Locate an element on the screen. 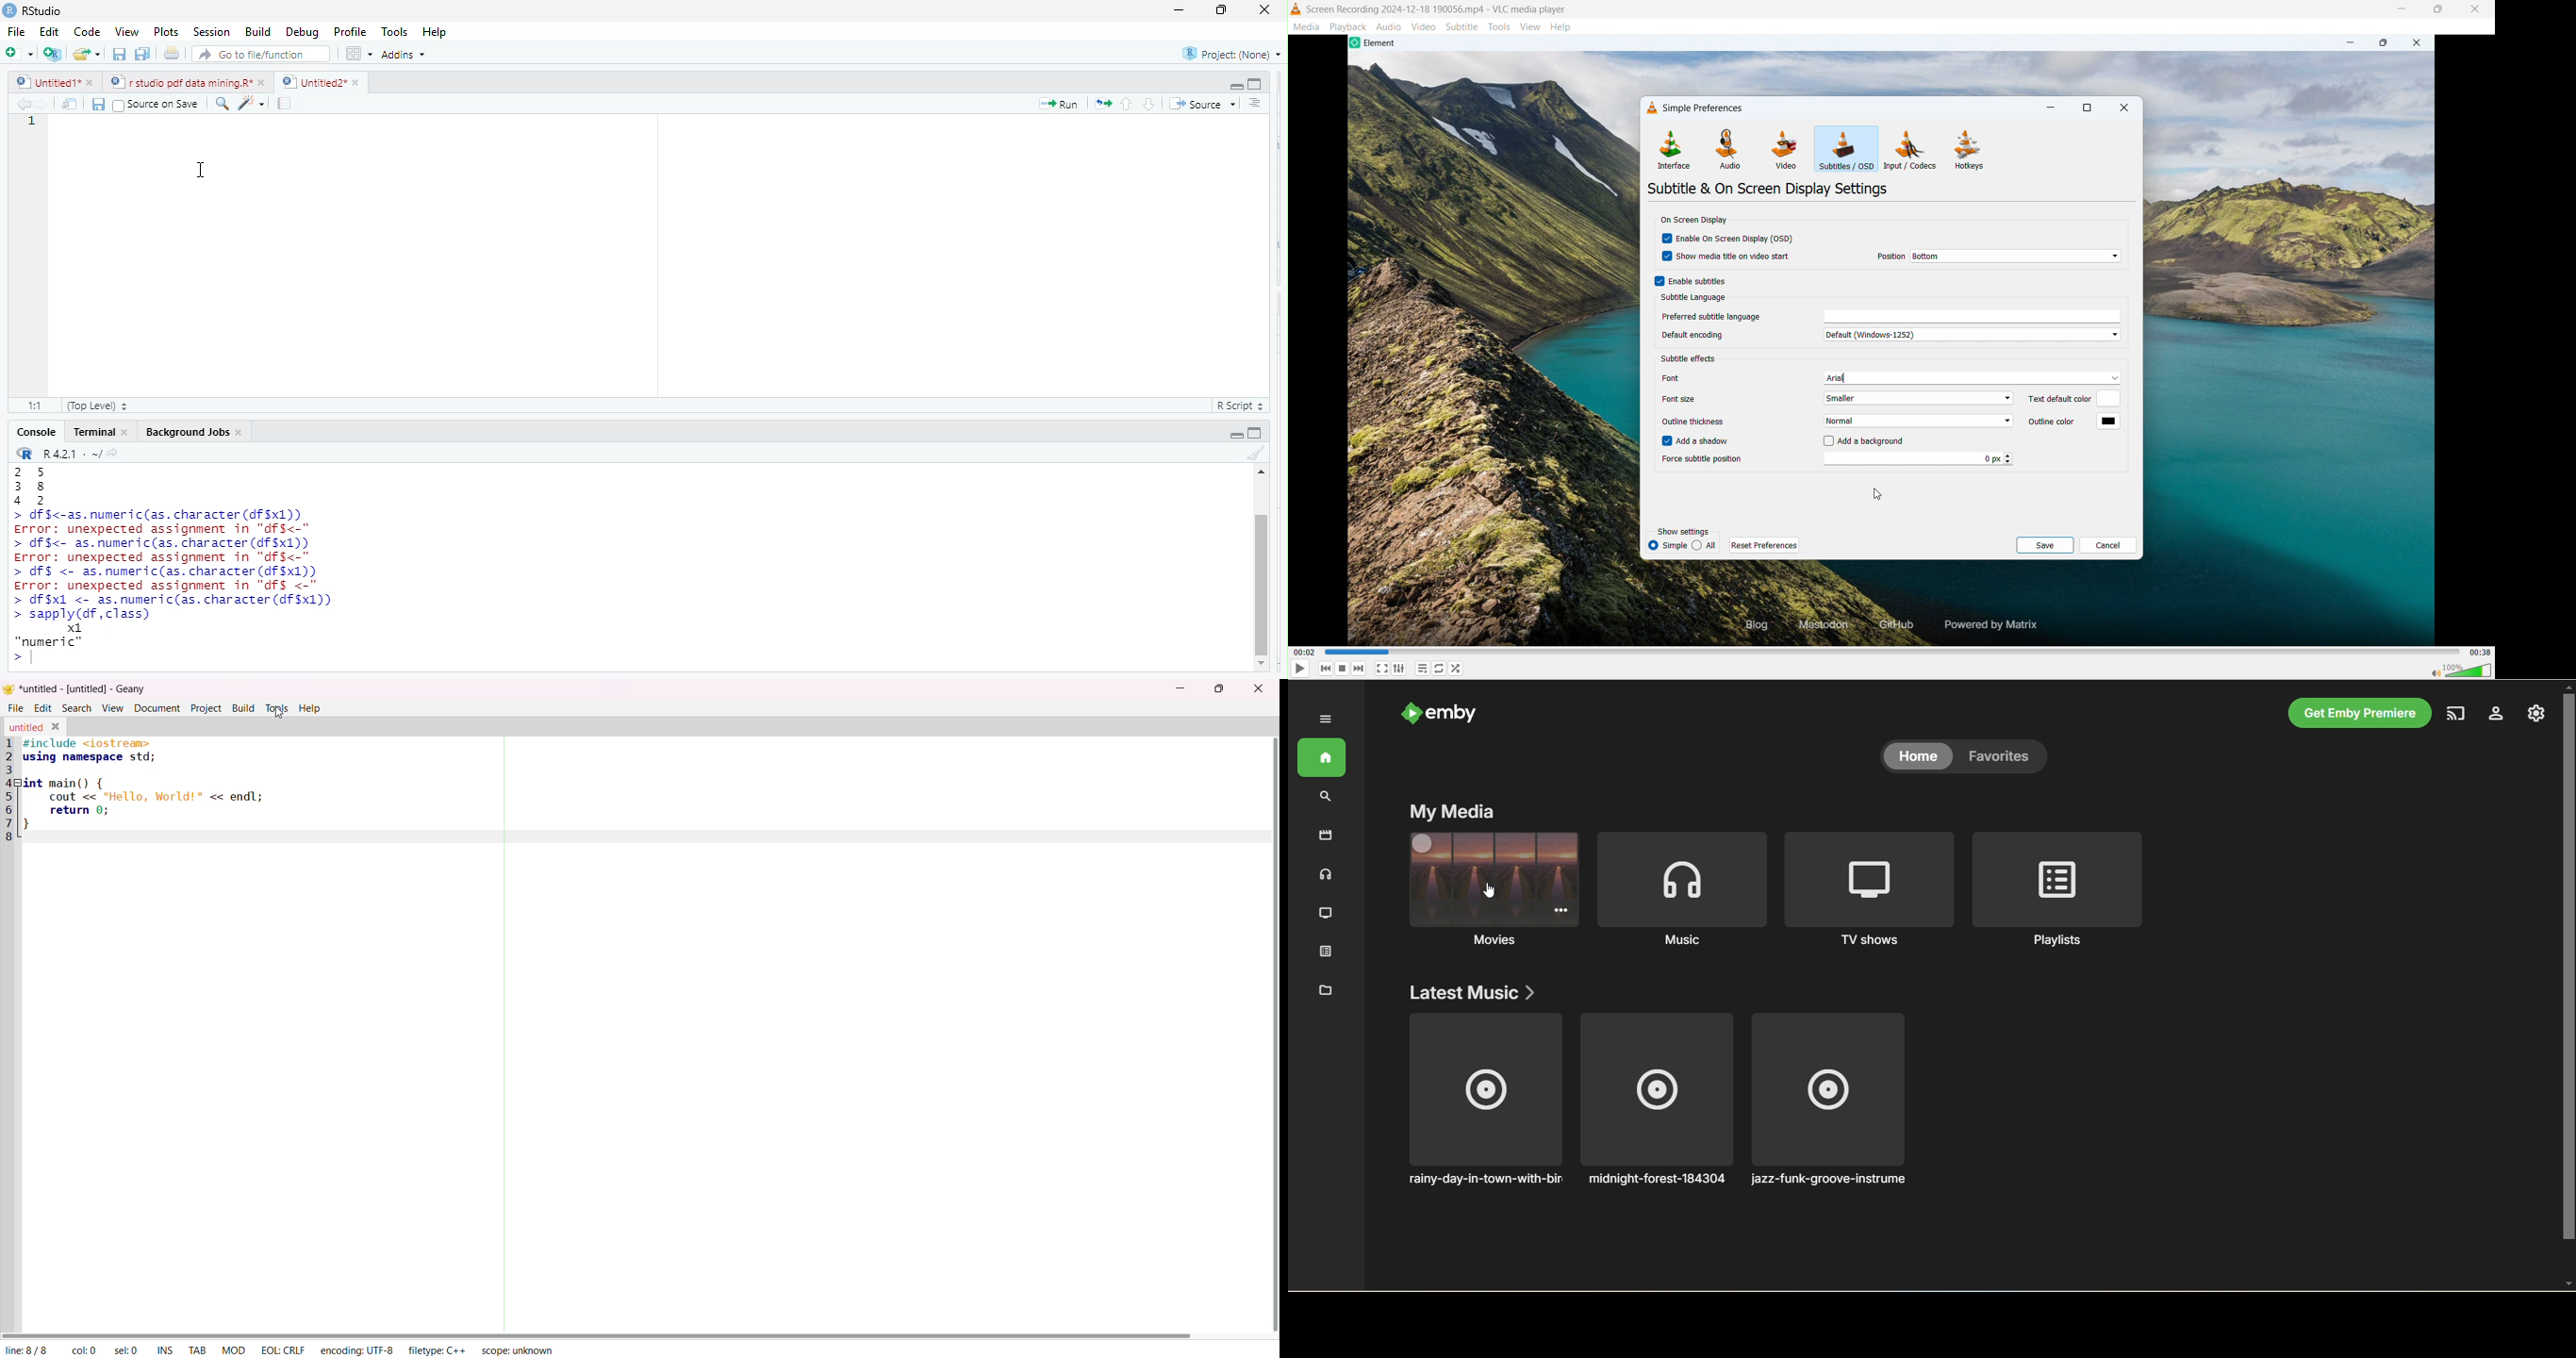 The image size is (2576, 1372). backward or previous media is located at coordinates (1325, 668).